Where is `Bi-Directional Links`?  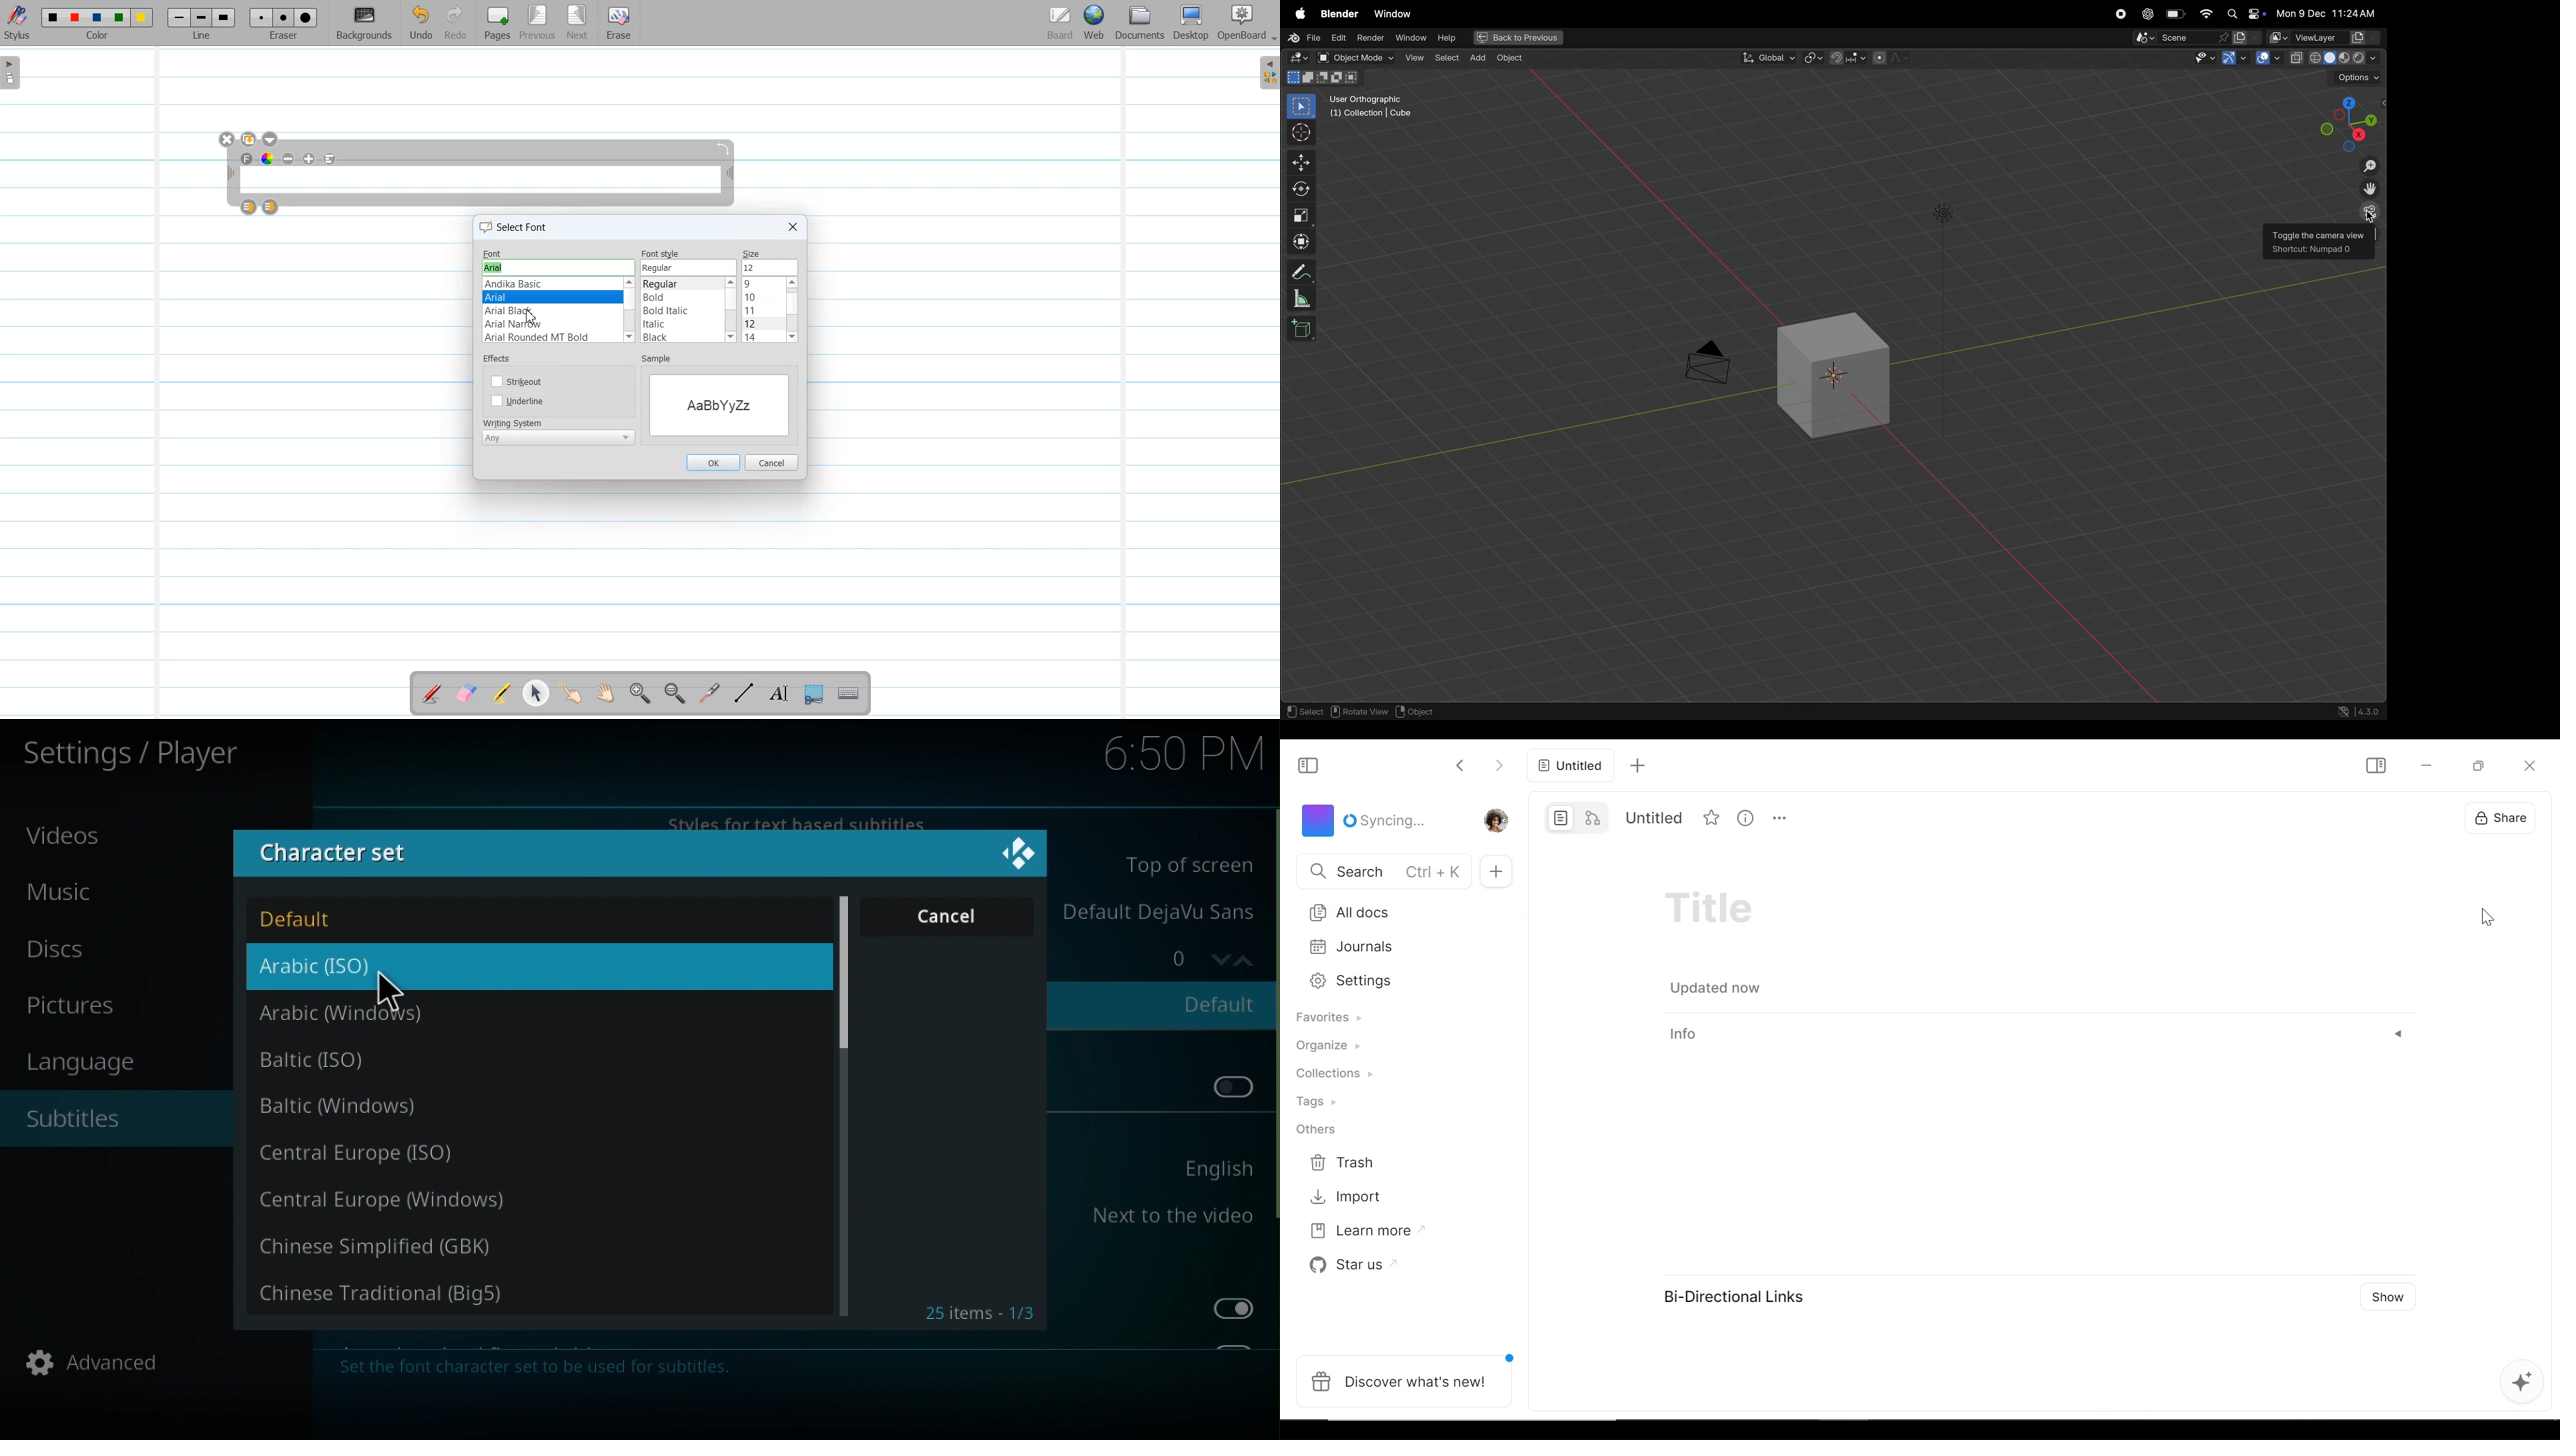 Bi-Directional Links is located at coordinates (1733, 1295).